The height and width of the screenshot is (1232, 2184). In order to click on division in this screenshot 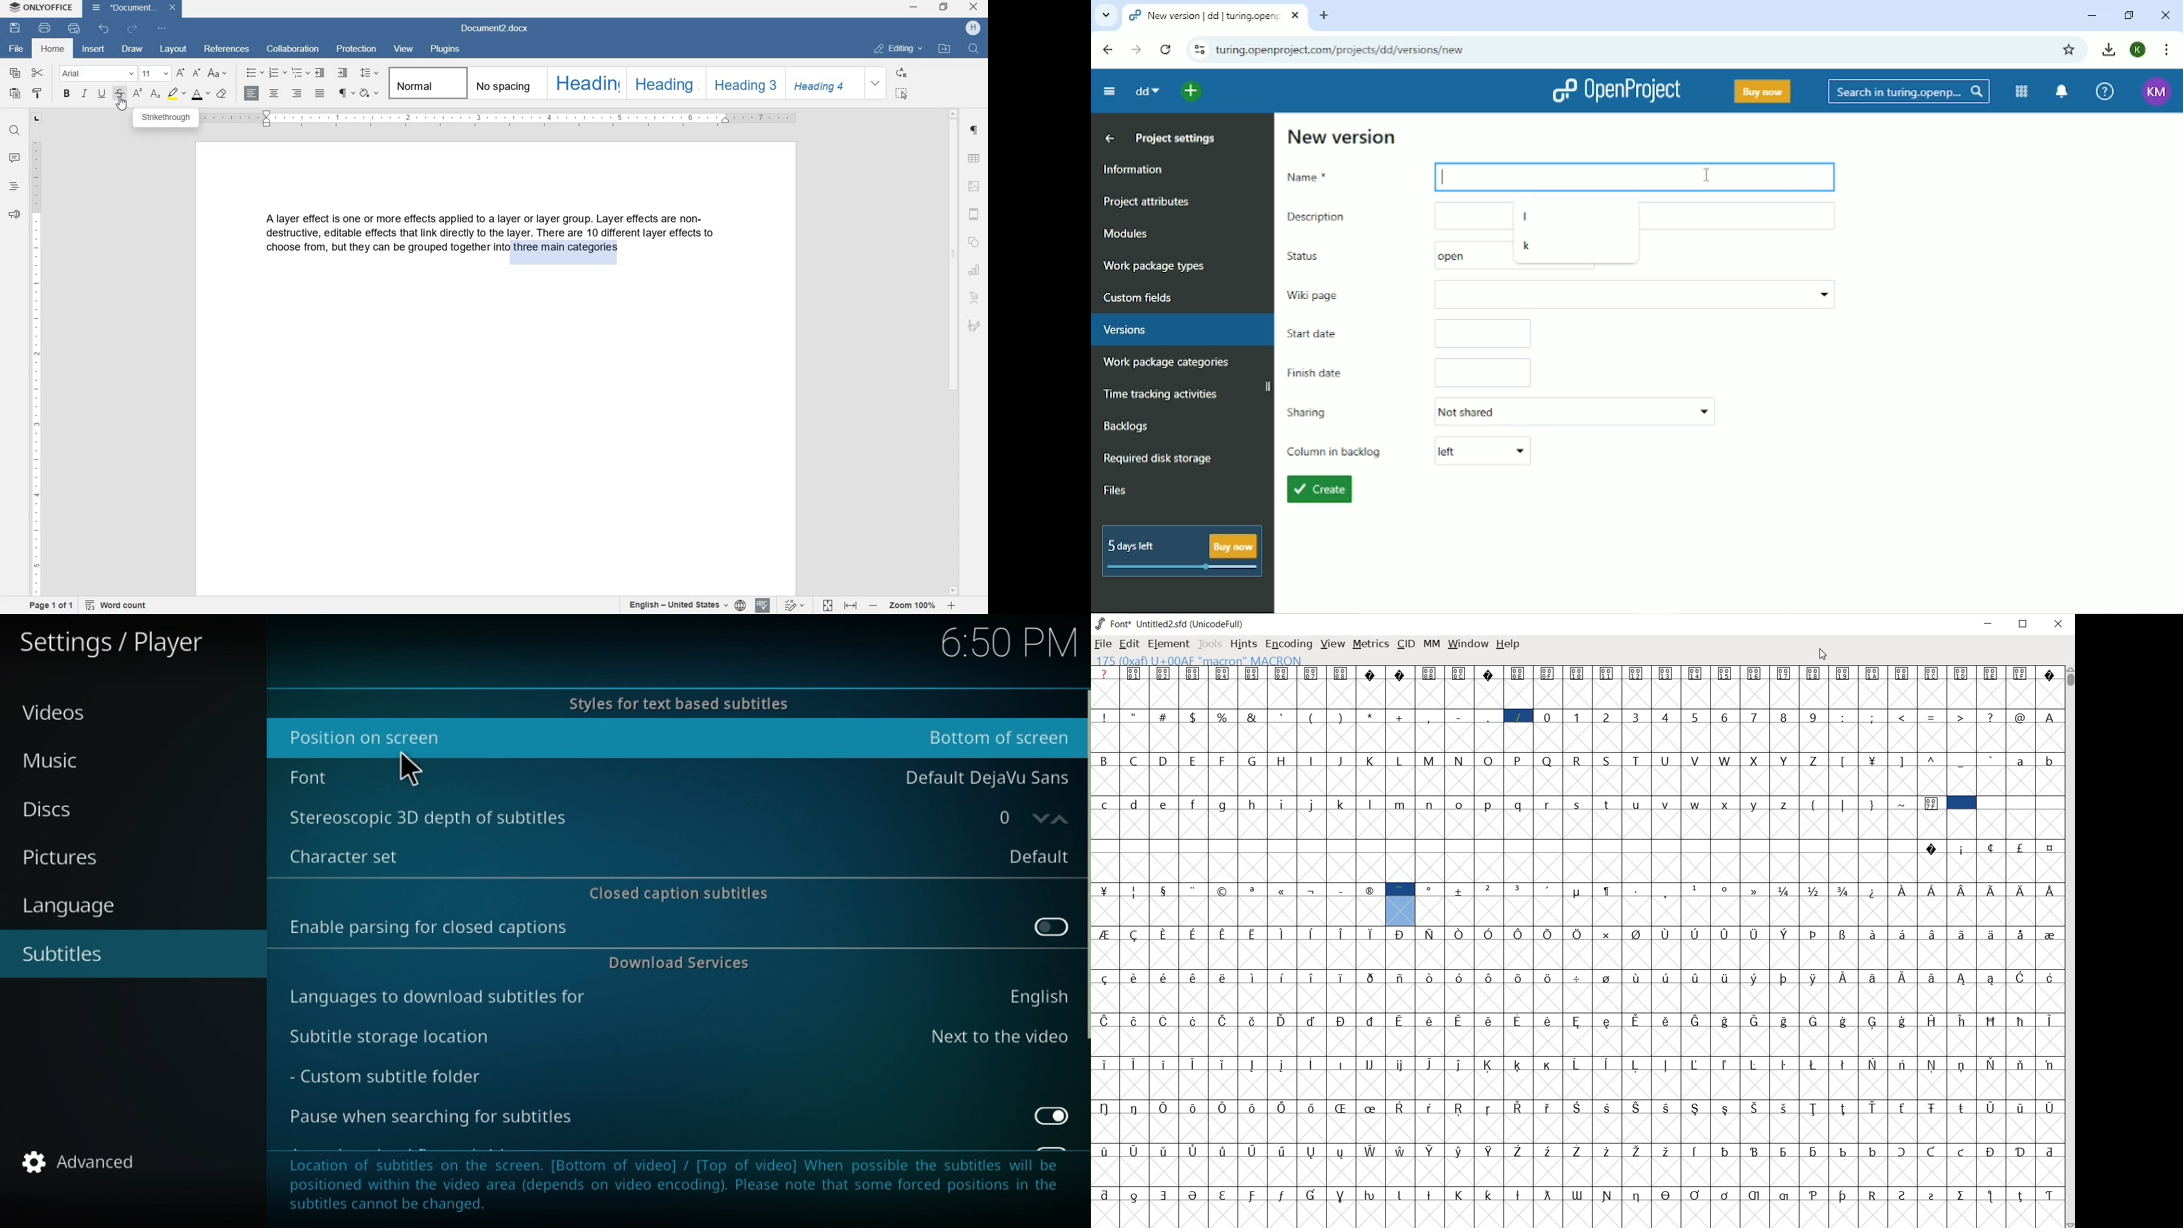, I will do `click(1578, 992)`.